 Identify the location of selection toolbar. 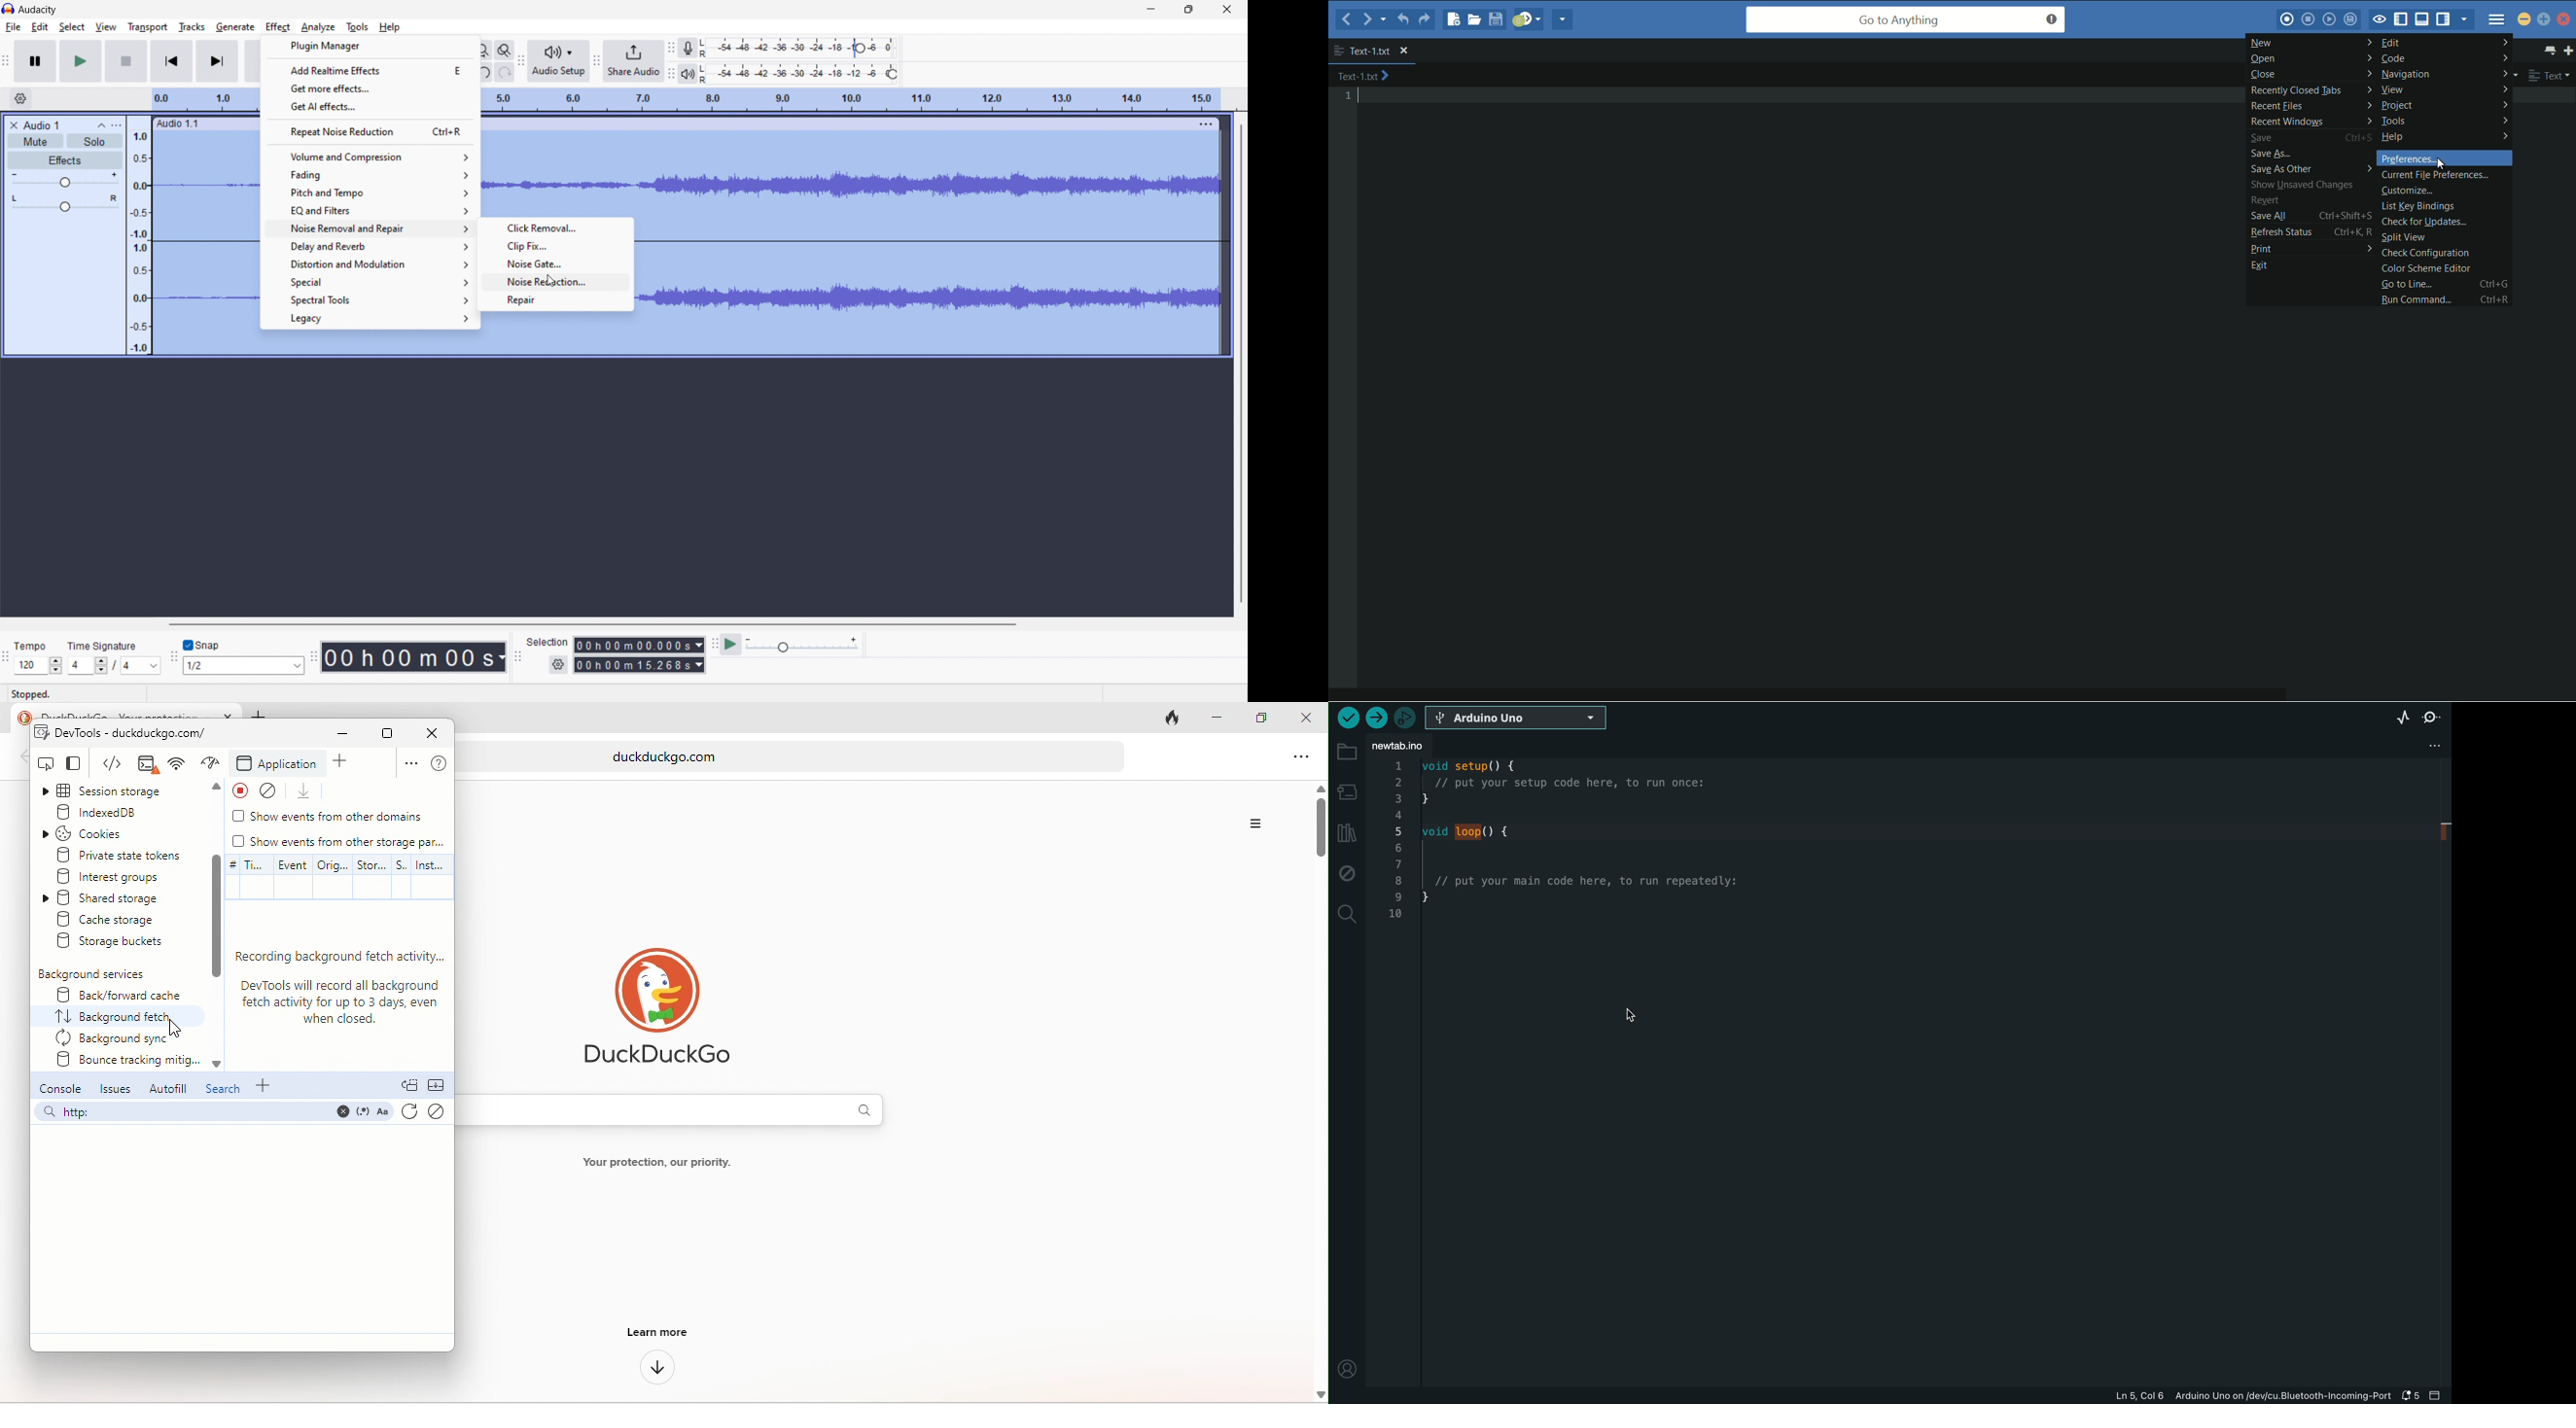
(518, 654).